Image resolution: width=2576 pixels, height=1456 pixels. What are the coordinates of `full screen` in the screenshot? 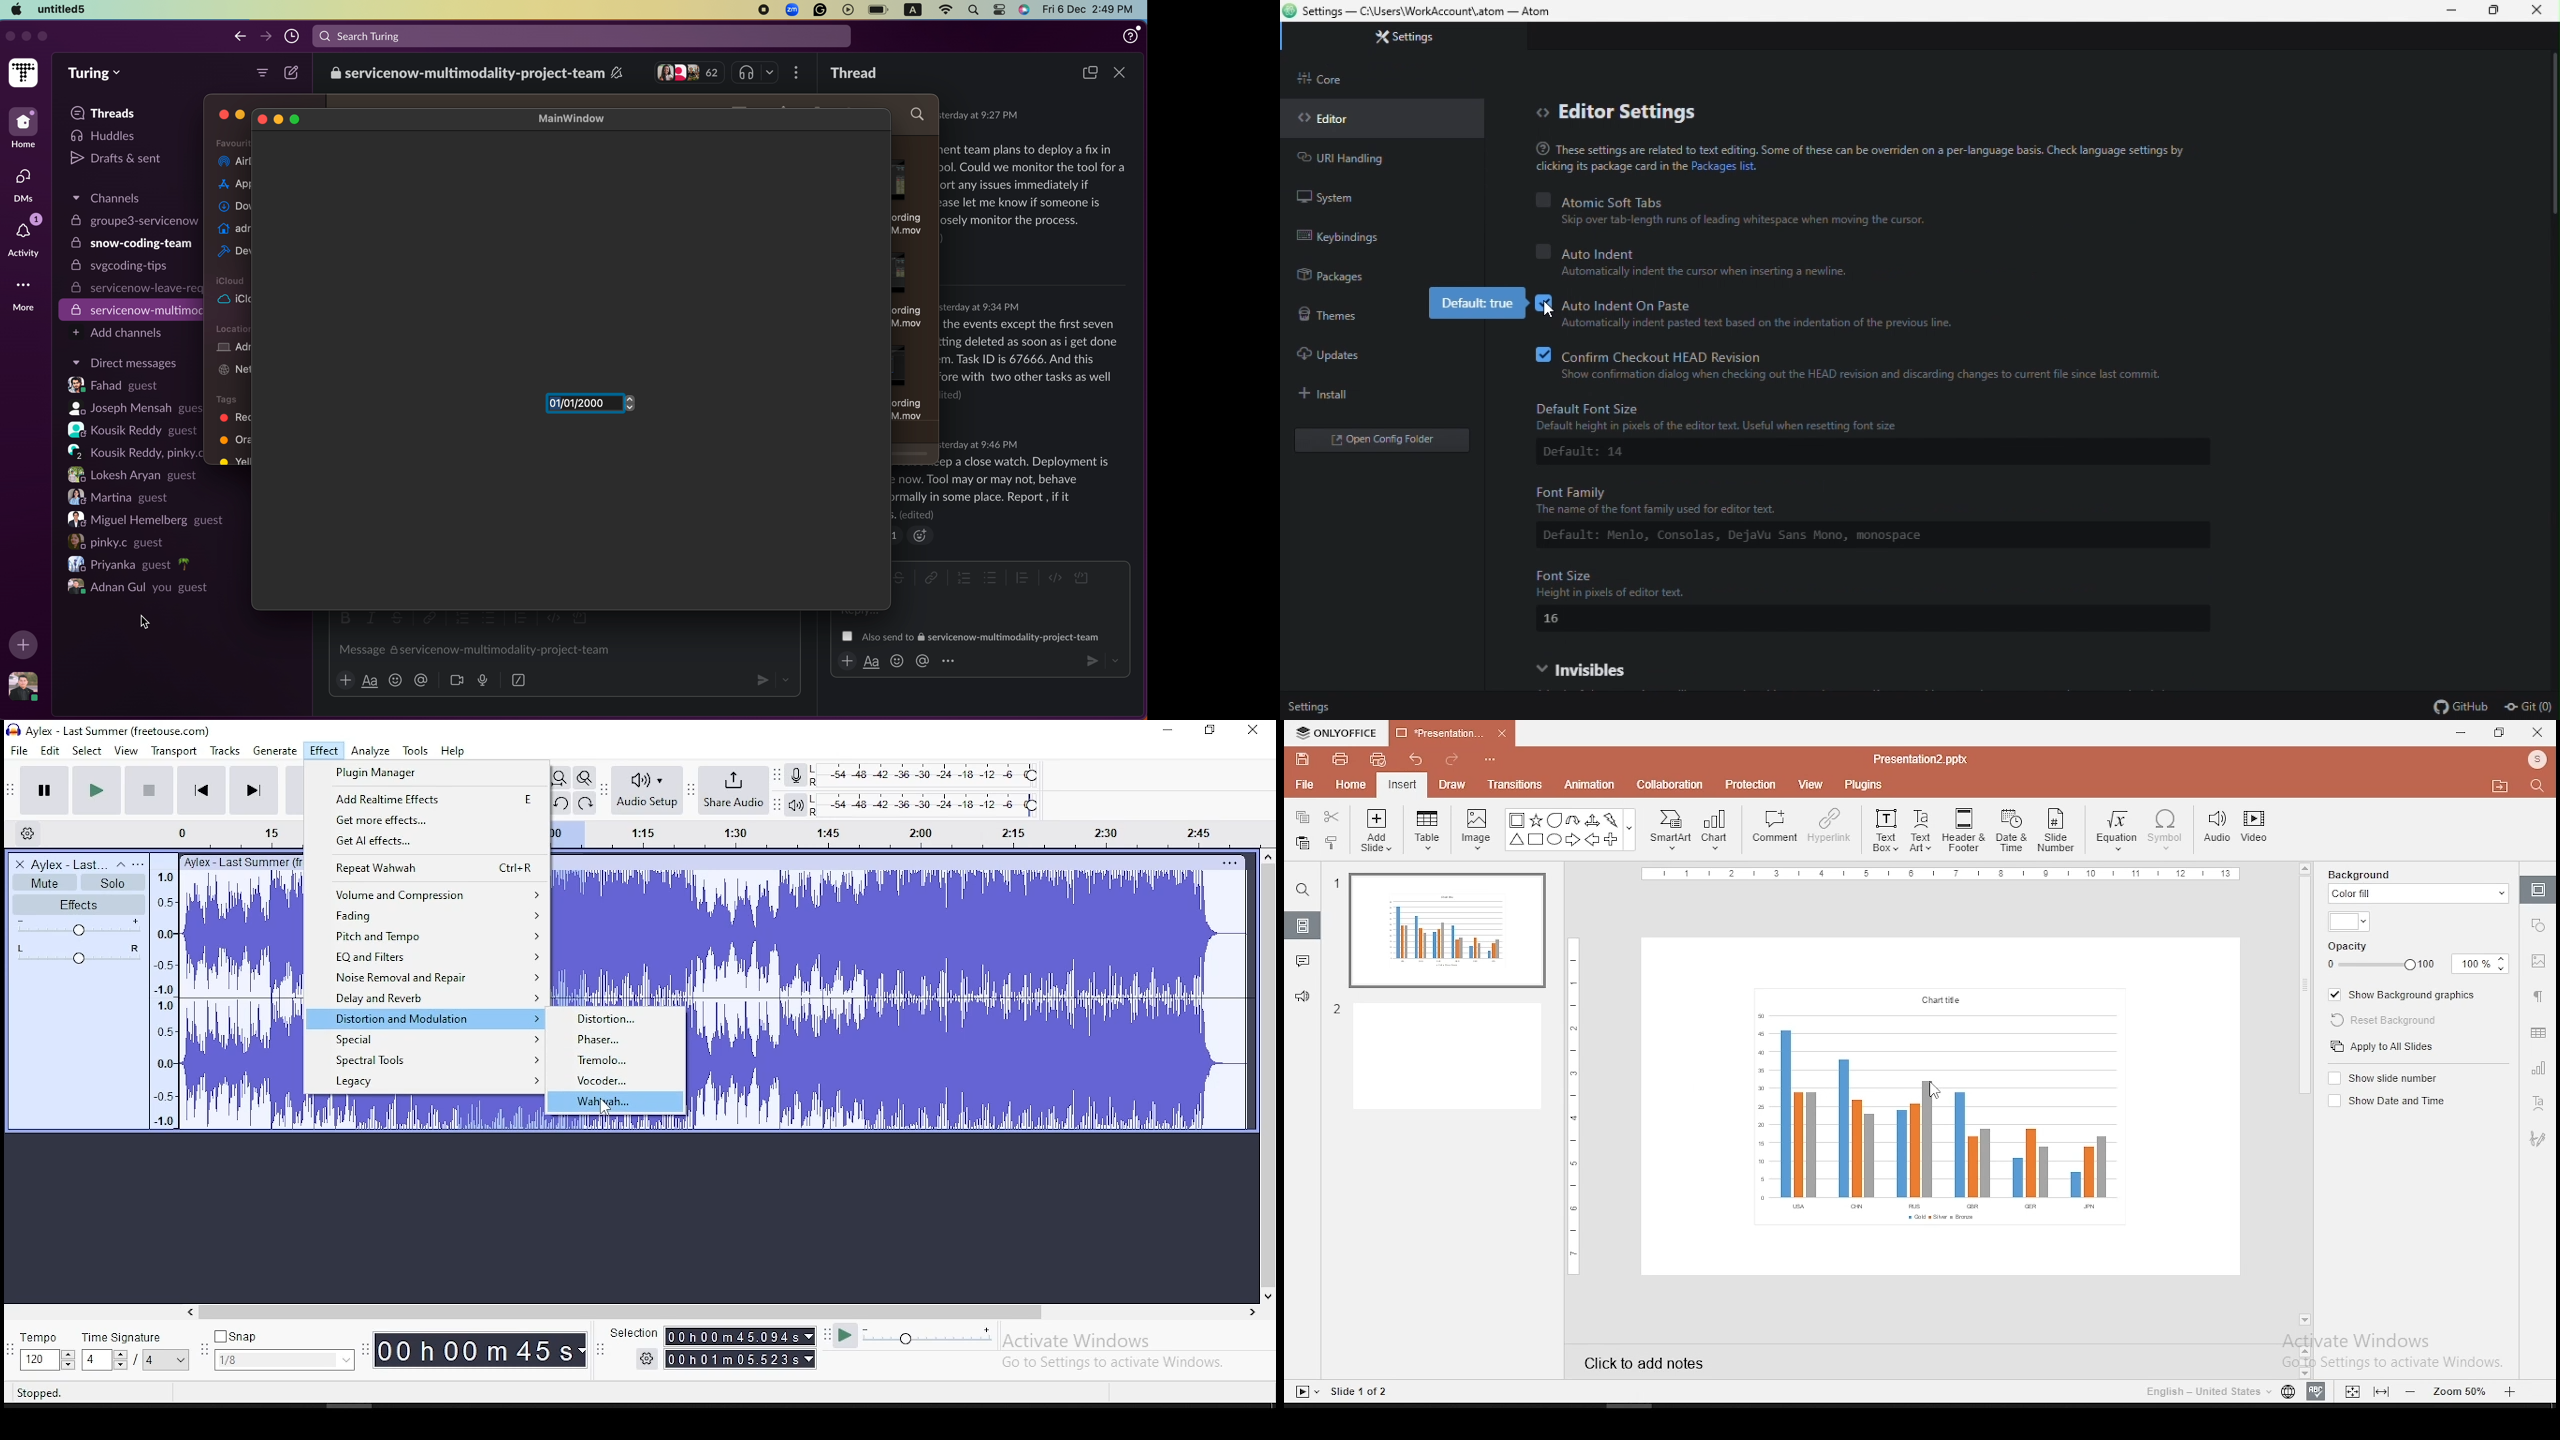 It's located at (43, 36).